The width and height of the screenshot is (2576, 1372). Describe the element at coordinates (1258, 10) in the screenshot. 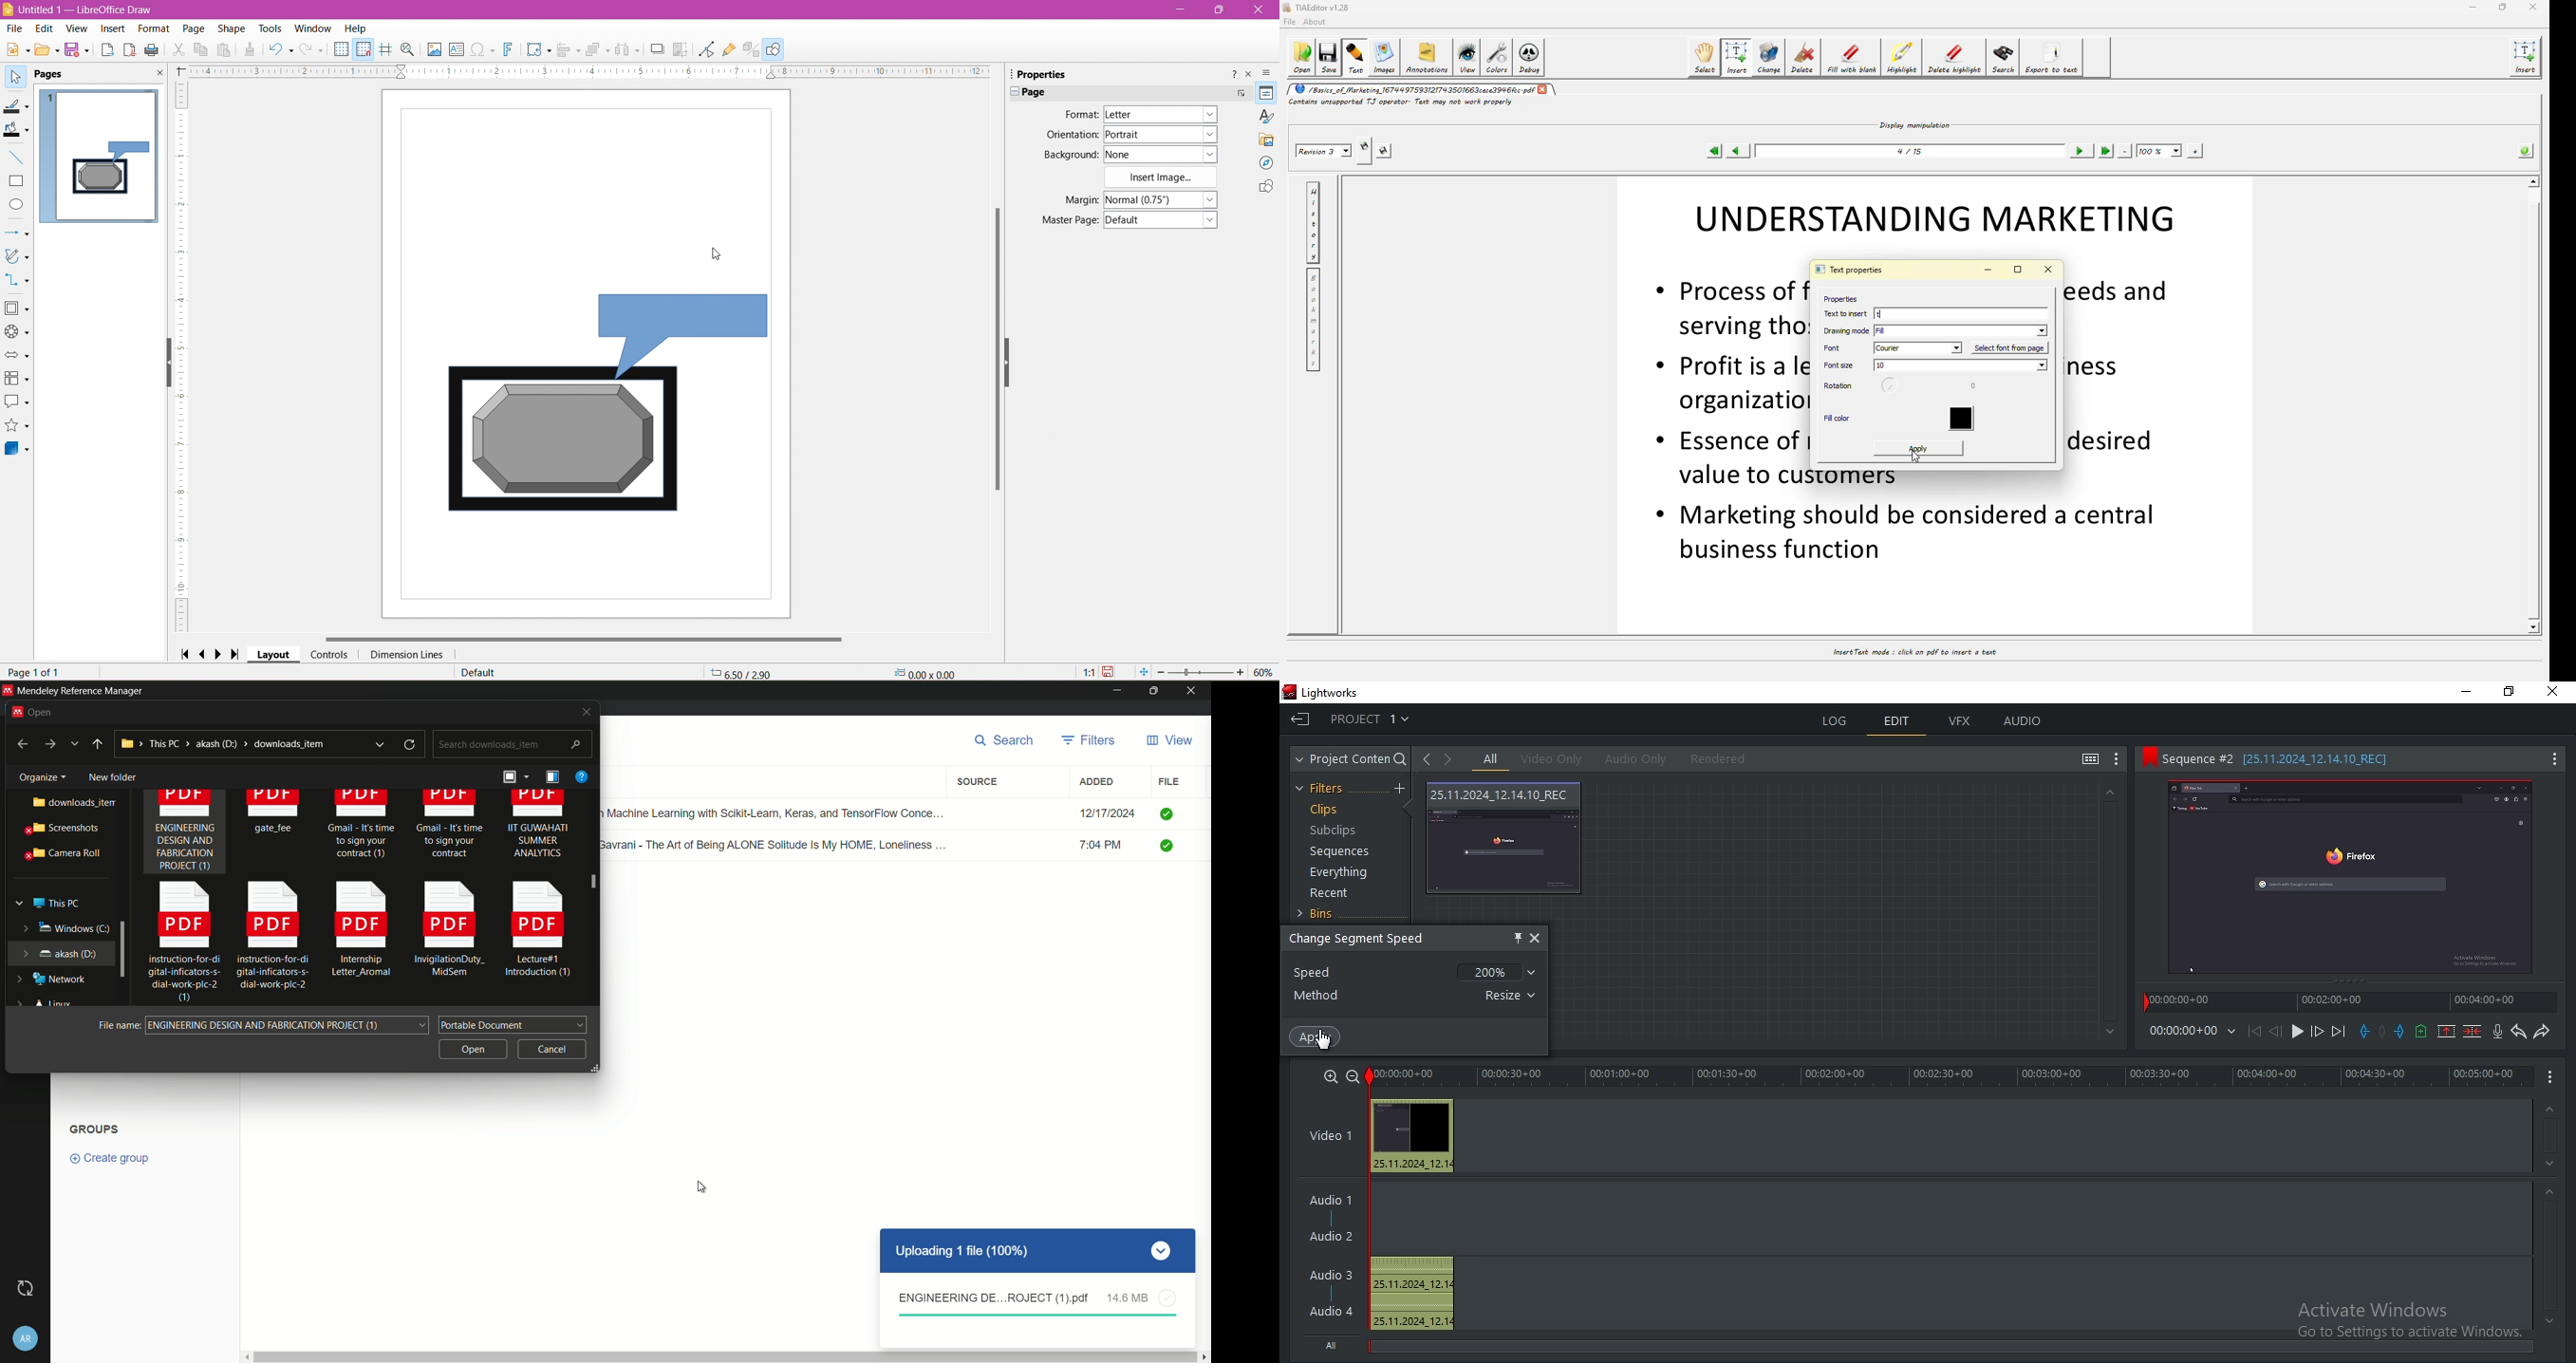

I see `Close` at that location.